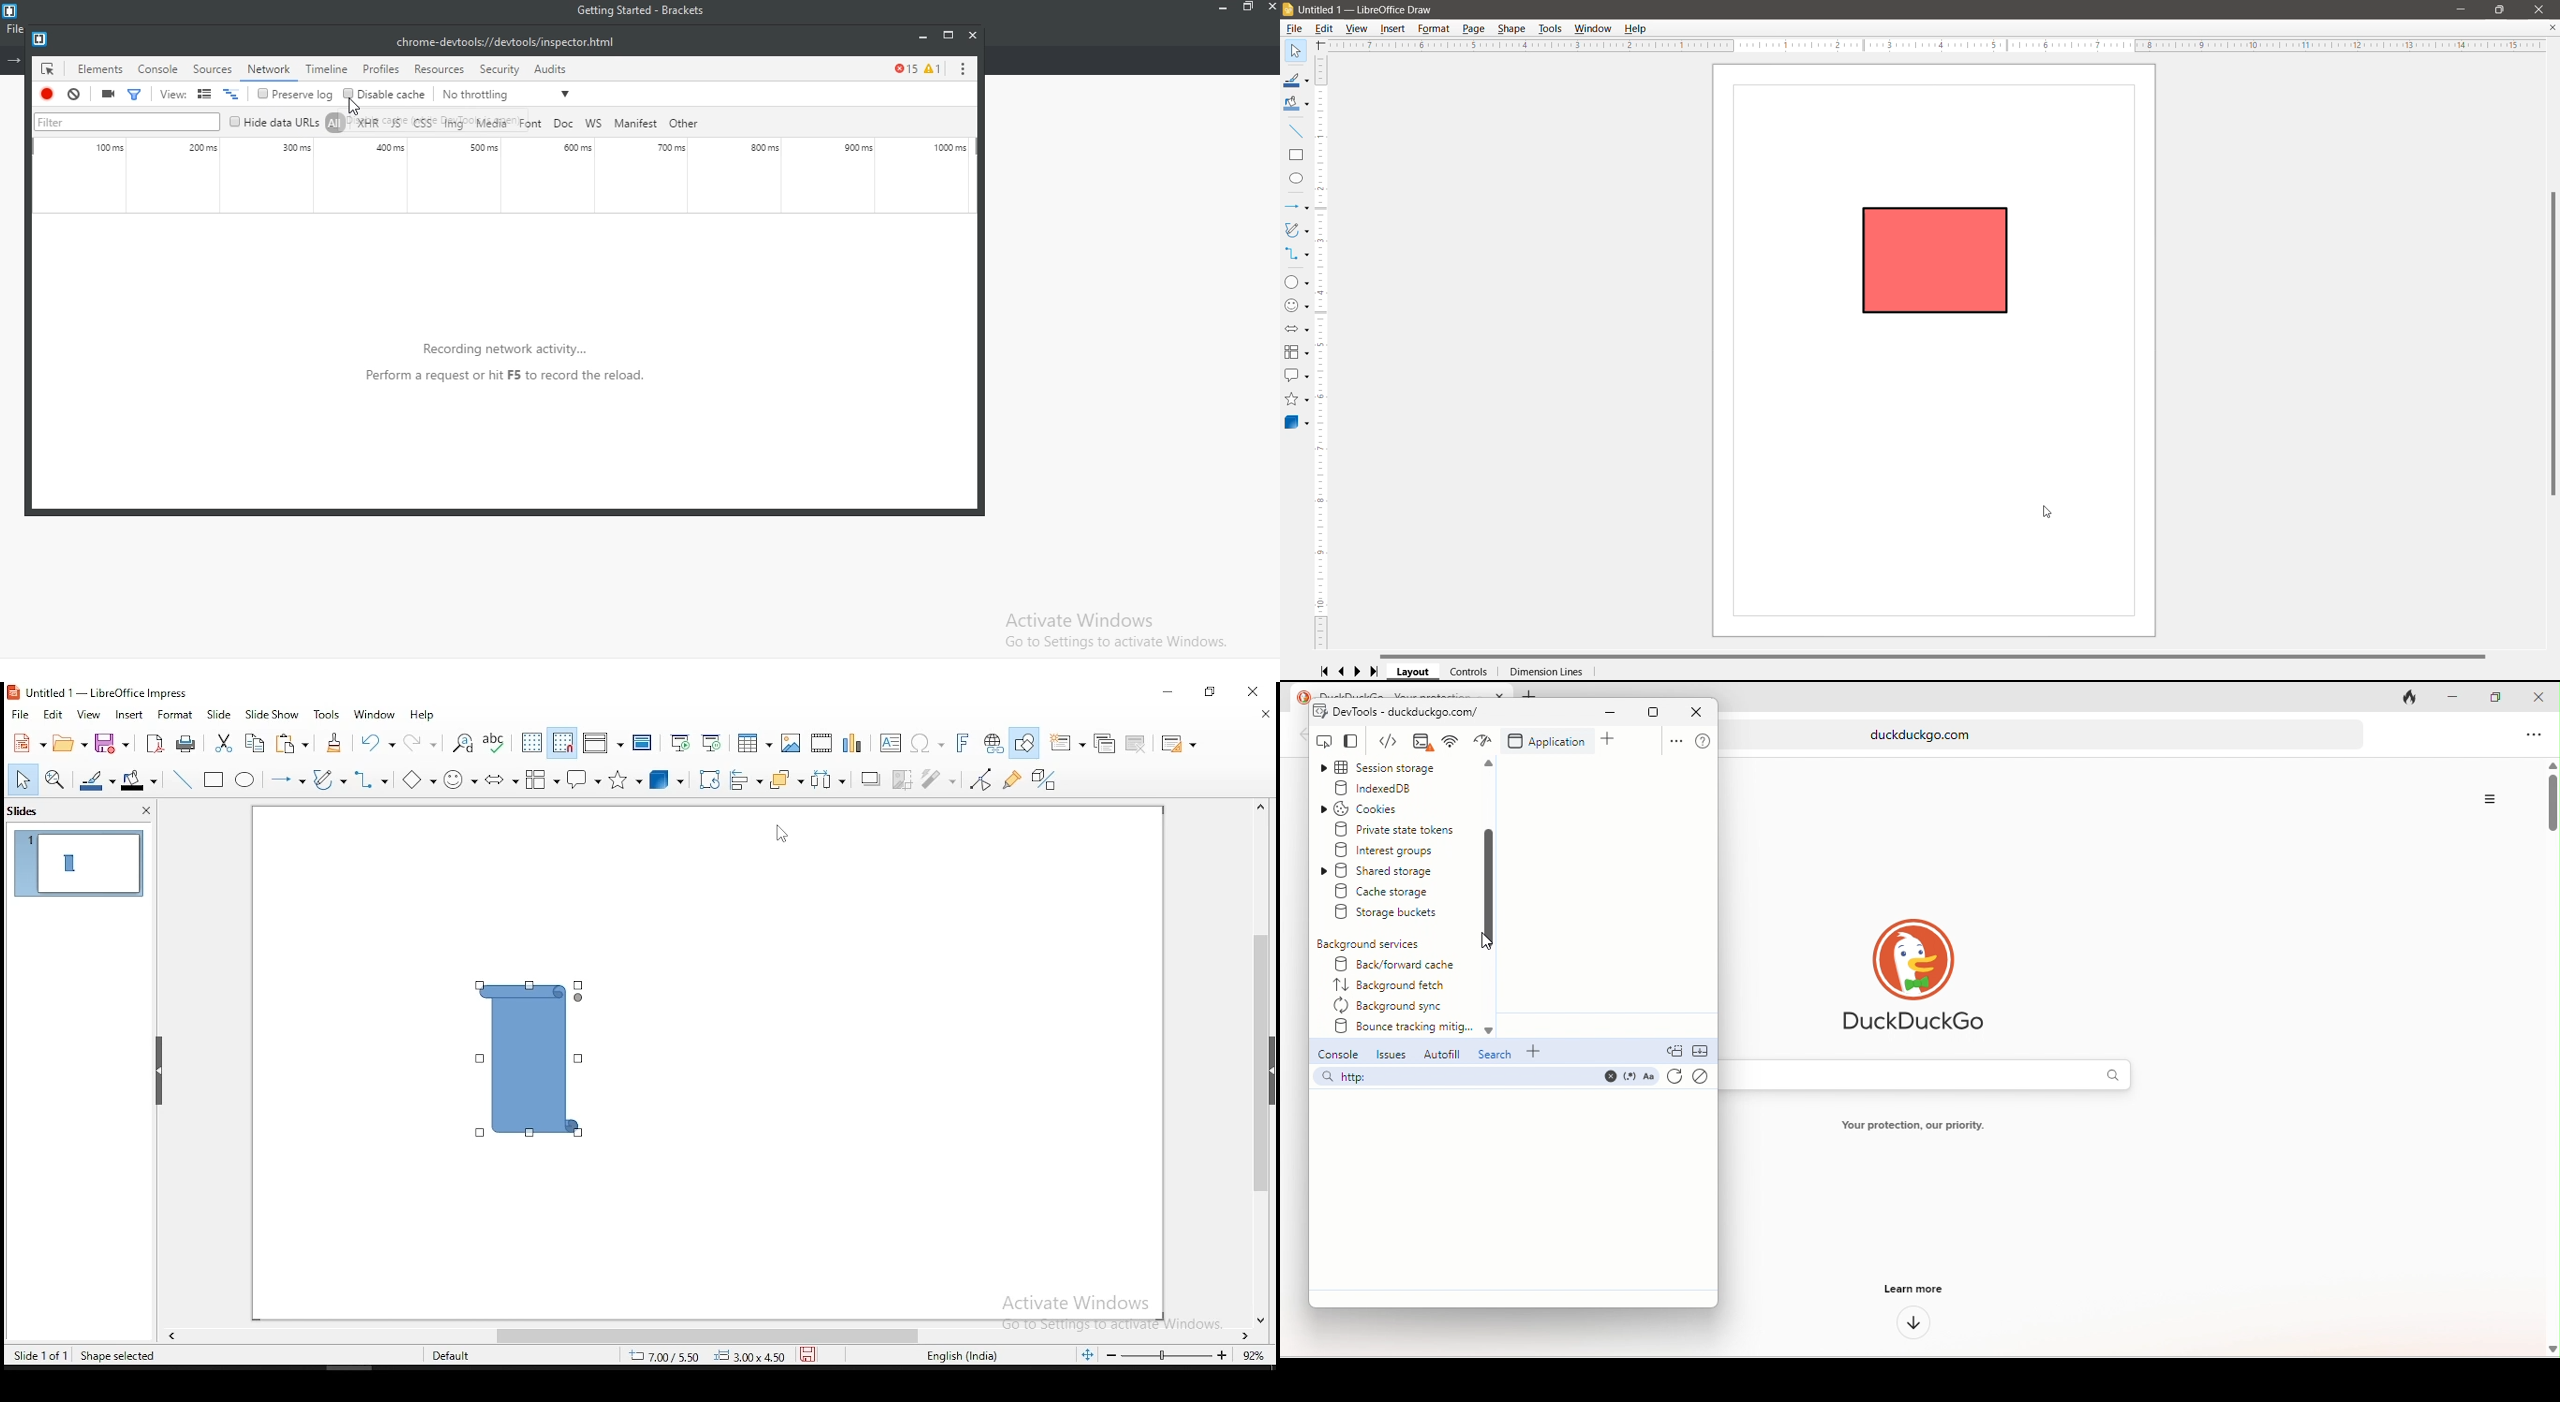  What do you see at coordinates (215, 68) in the screenshot?
I see `source` at bounding box center [215, 68].